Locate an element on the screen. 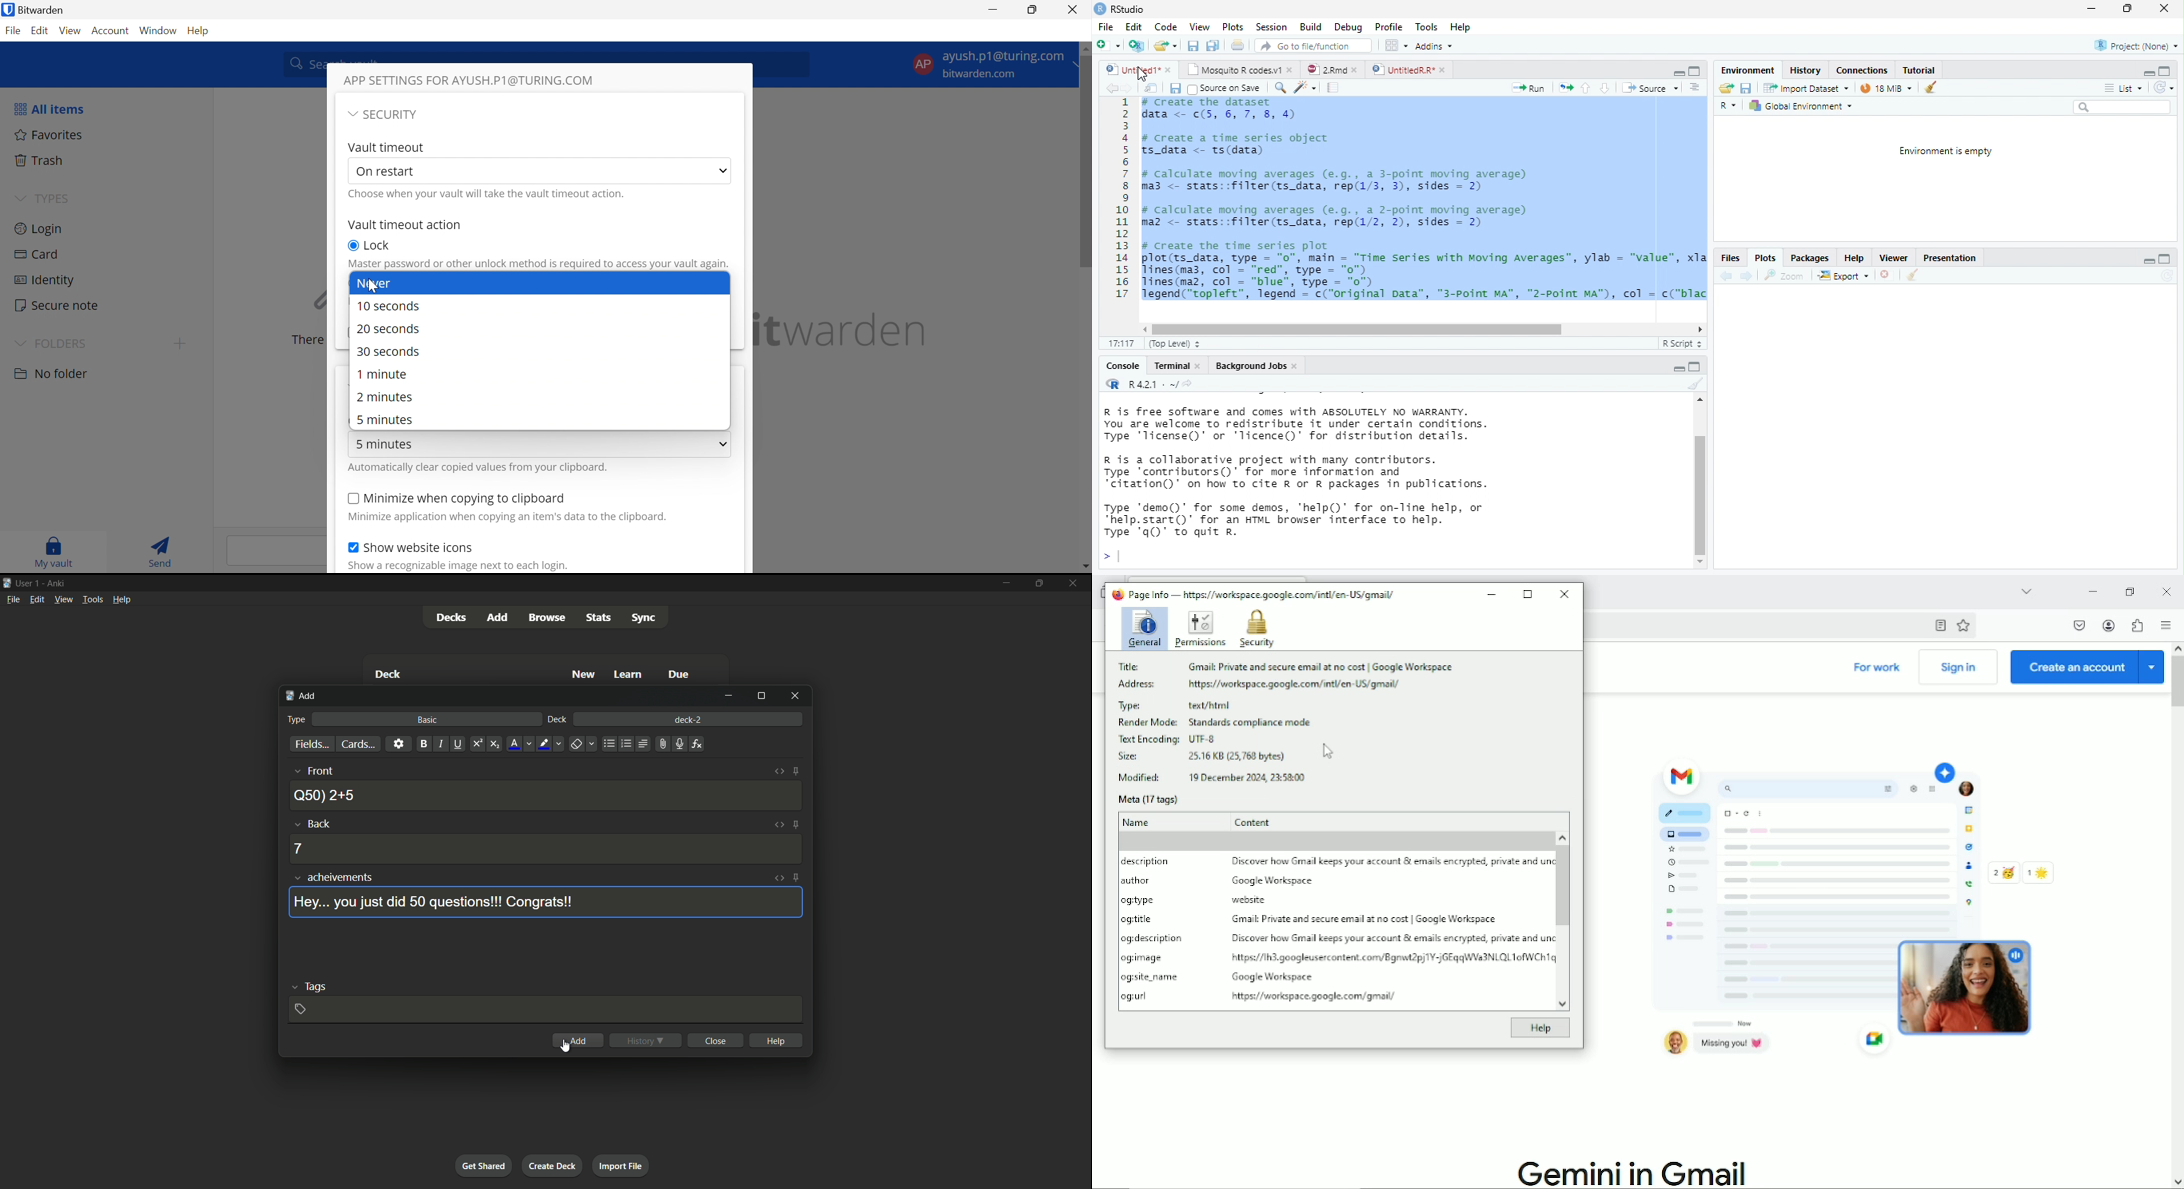 The image size is (2184, 1204). clear is located at coordinates (1694, 385).